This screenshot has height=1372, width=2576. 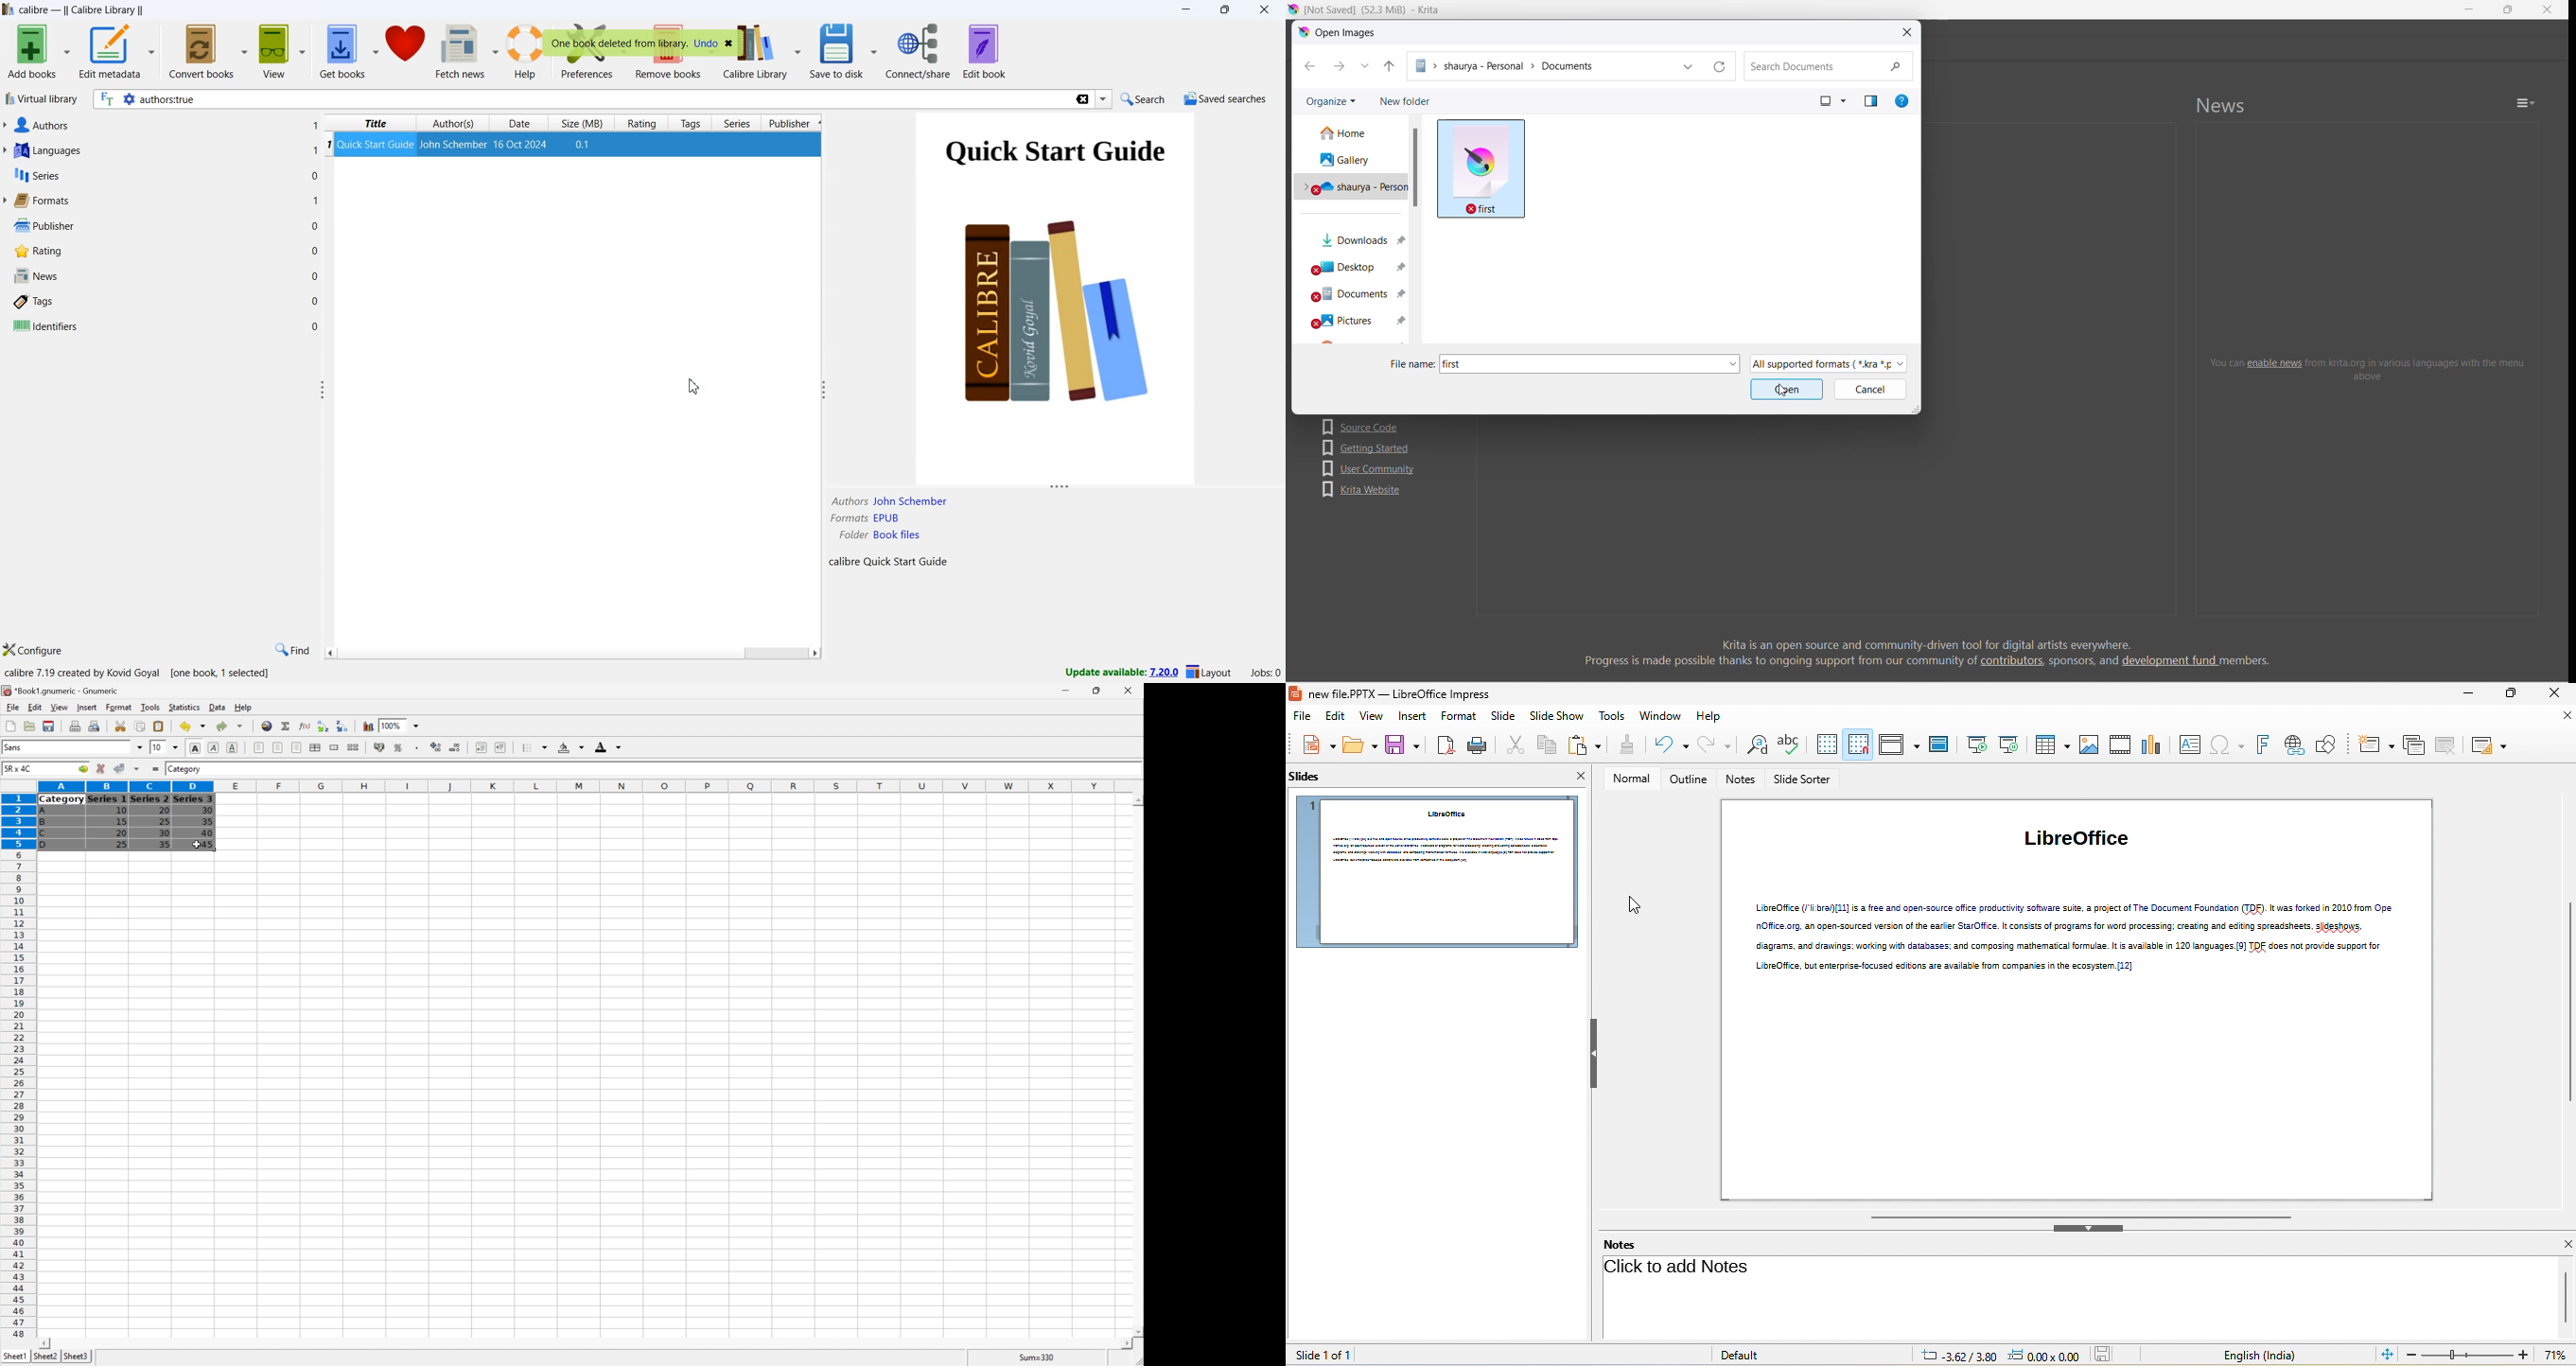 What do you see at coordinates (462, 146) in the screenshot?
I see `1 Quick Start Guide John Schember 16 Oct 2024 0.1` at bounding box center [462, 146].